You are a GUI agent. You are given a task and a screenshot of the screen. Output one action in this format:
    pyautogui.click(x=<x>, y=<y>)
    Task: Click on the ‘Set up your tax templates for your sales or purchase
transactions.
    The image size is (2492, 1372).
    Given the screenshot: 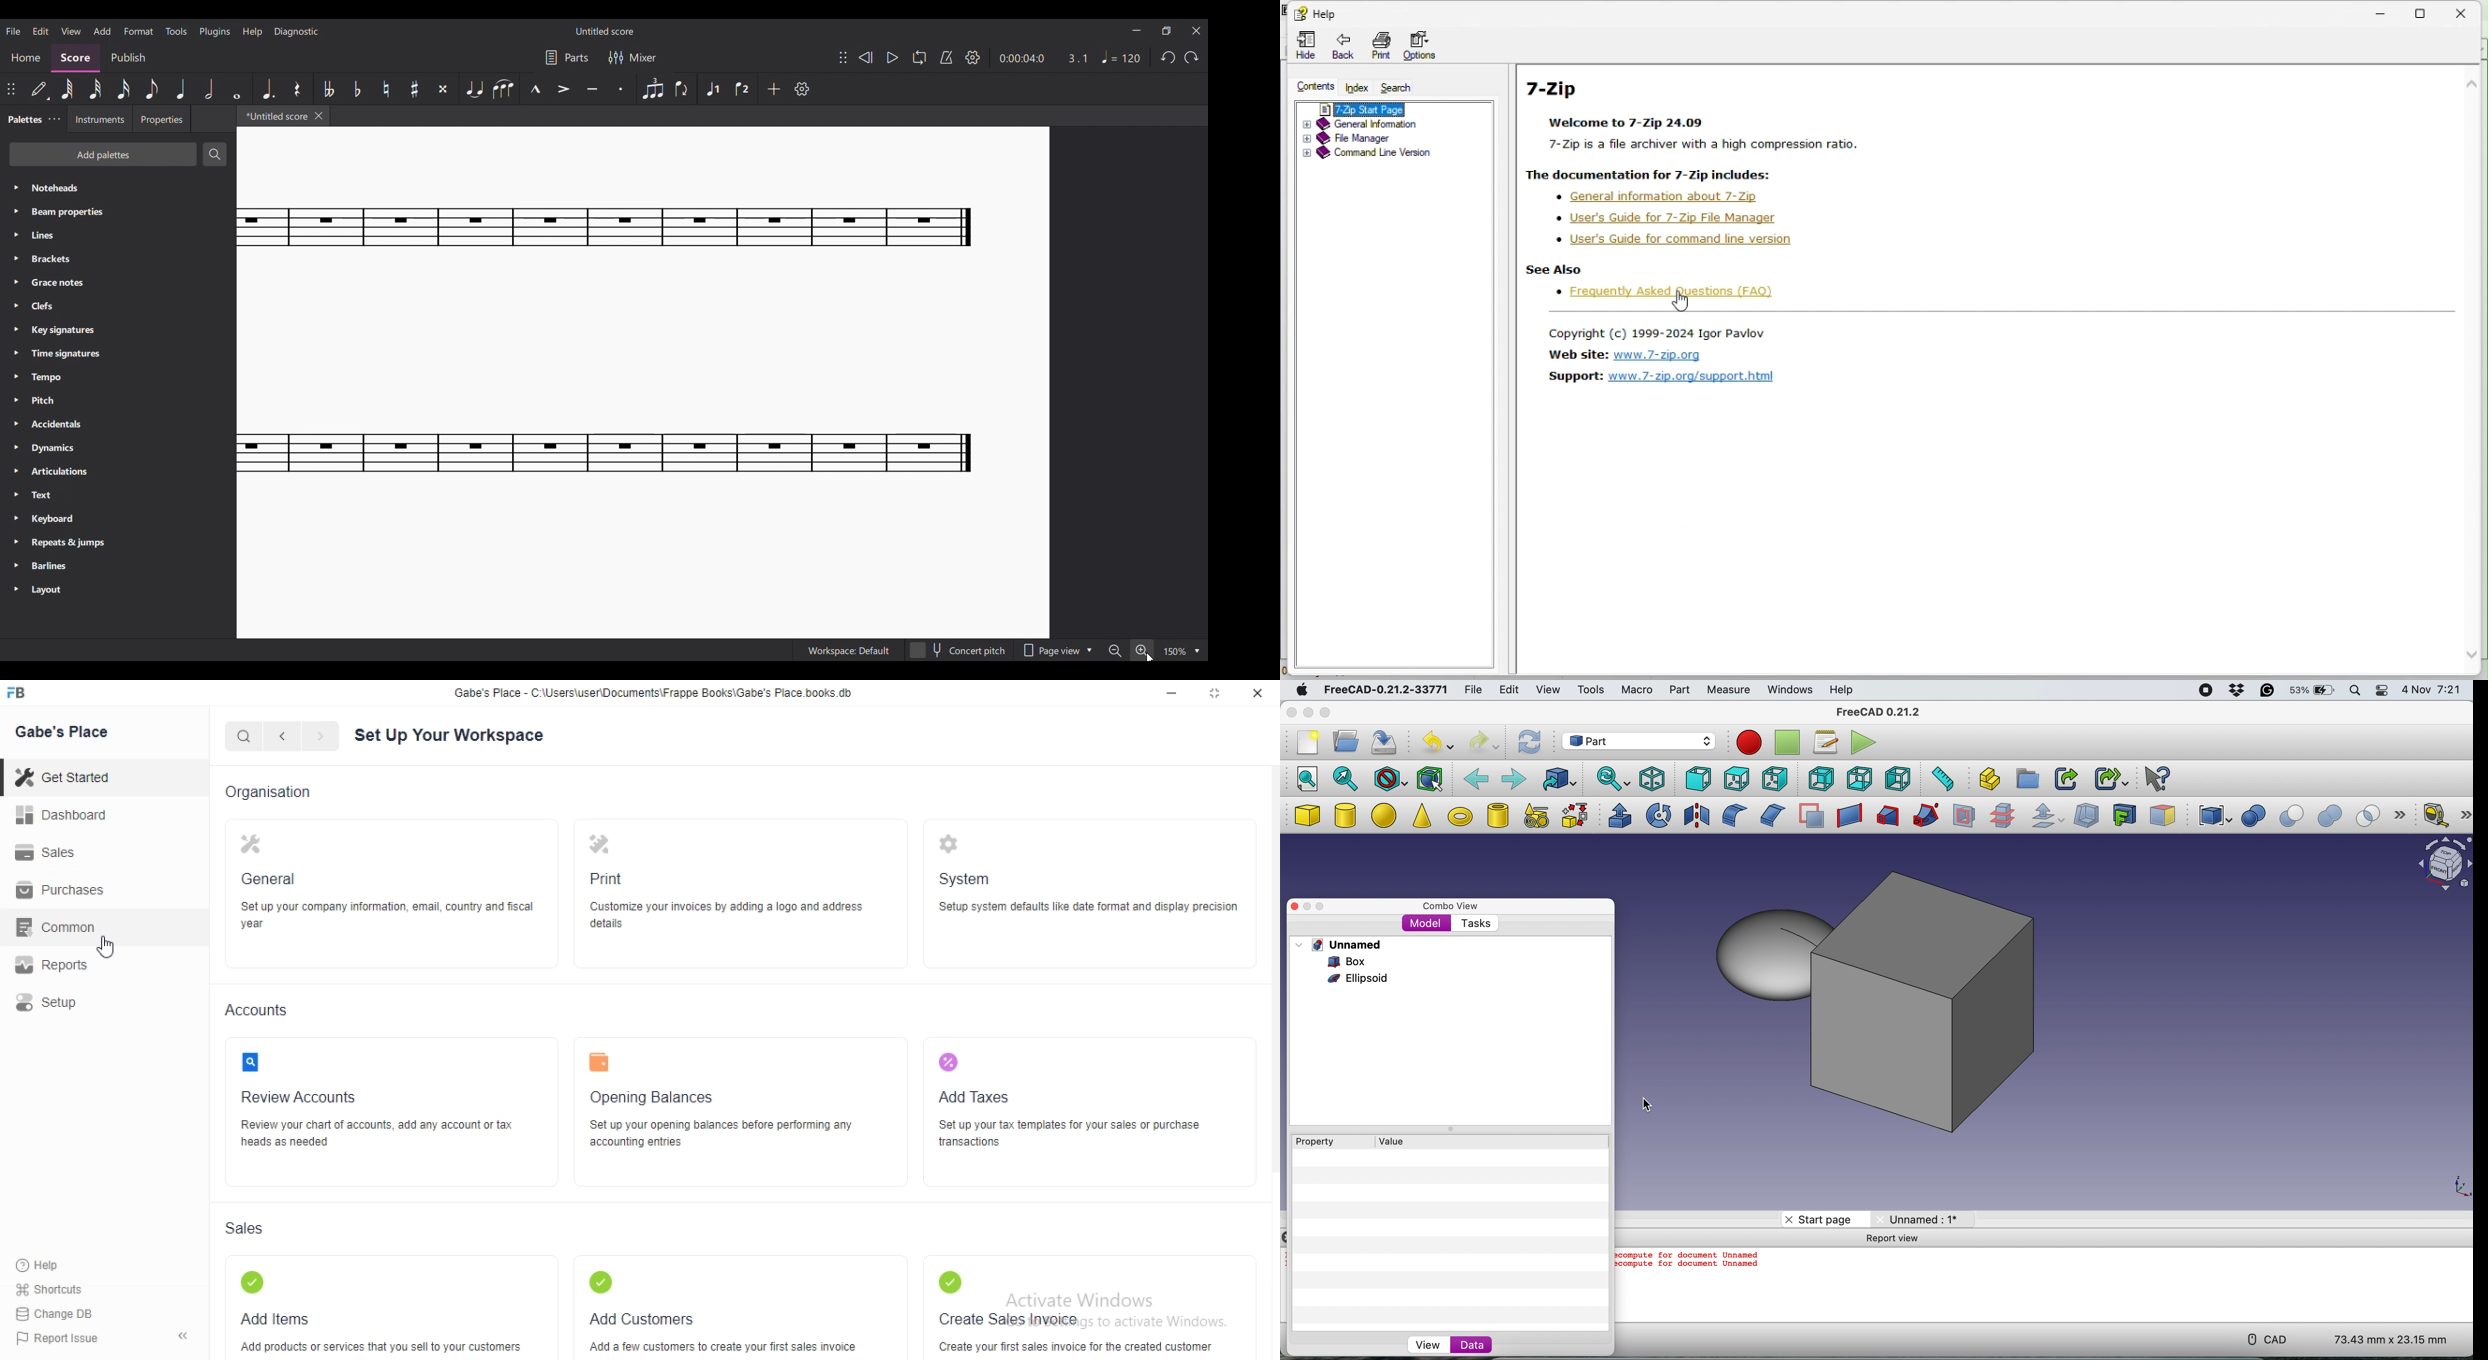 What is the action you would take?
    pyautogui.click(x=1076, y=1137)
    